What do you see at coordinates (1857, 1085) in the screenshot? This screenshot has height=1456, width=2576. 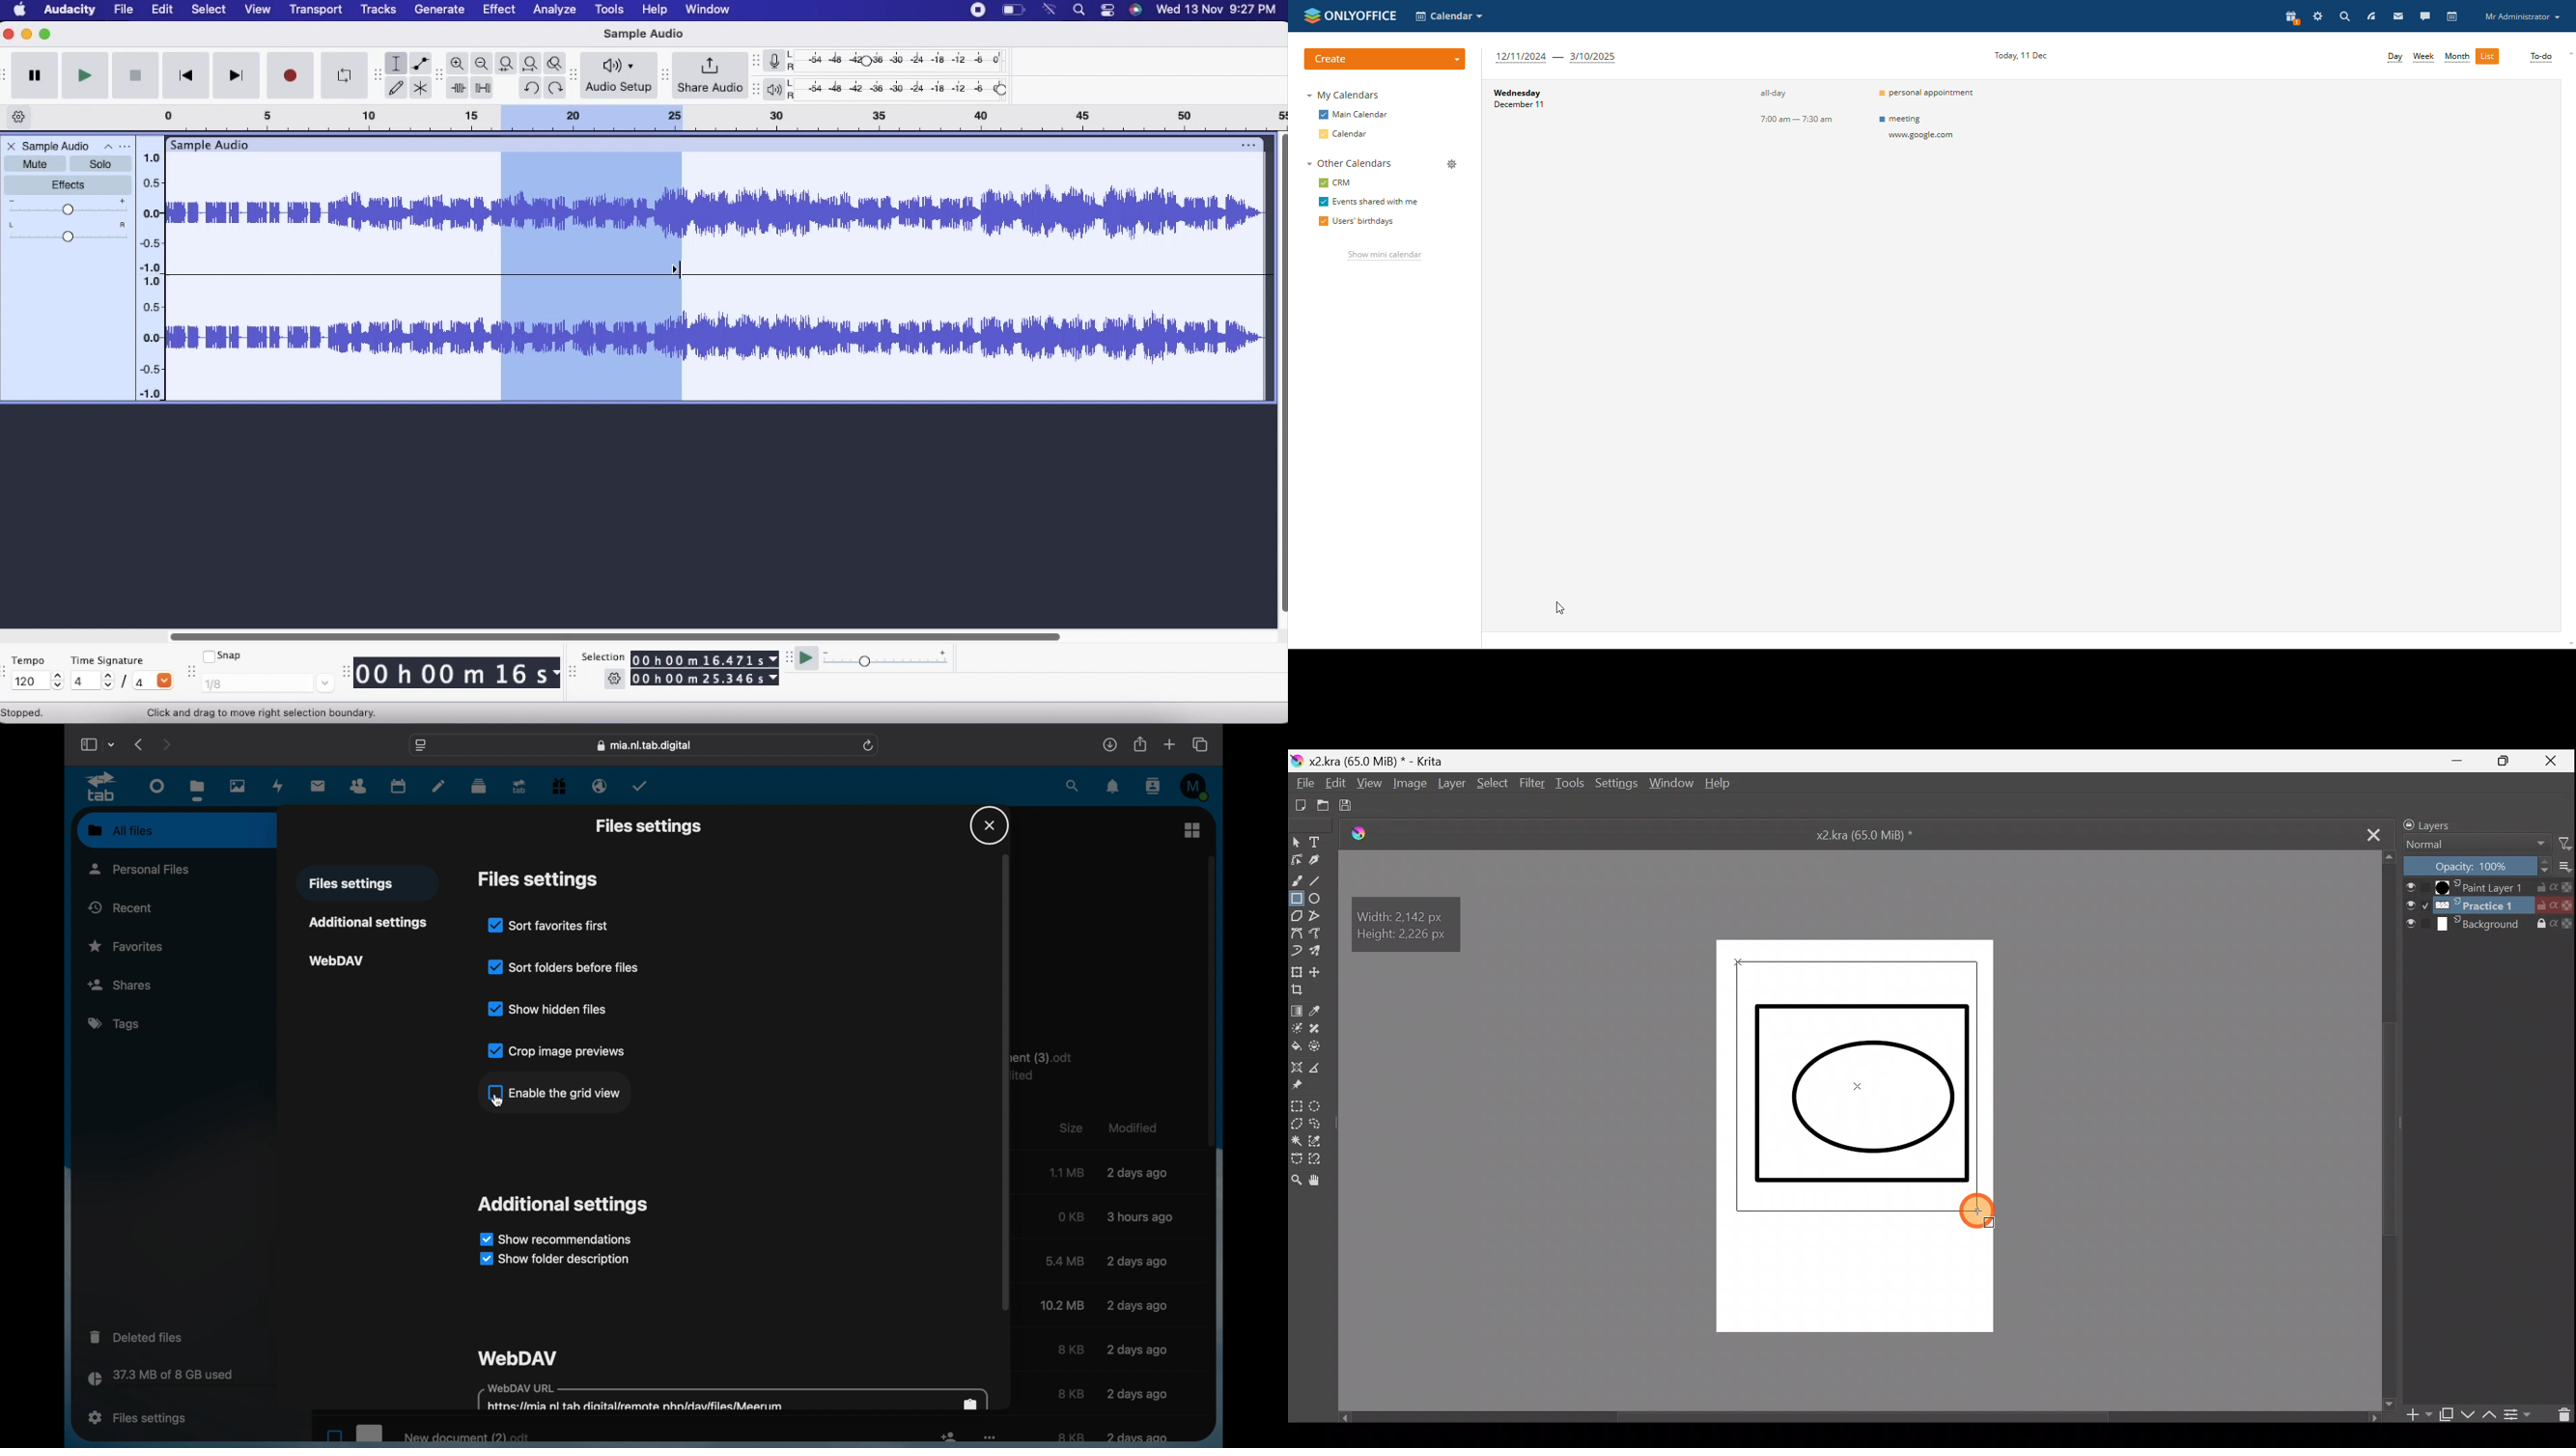 I see `Rectangle shape being drawn` at bounding box center [1857, 1085].